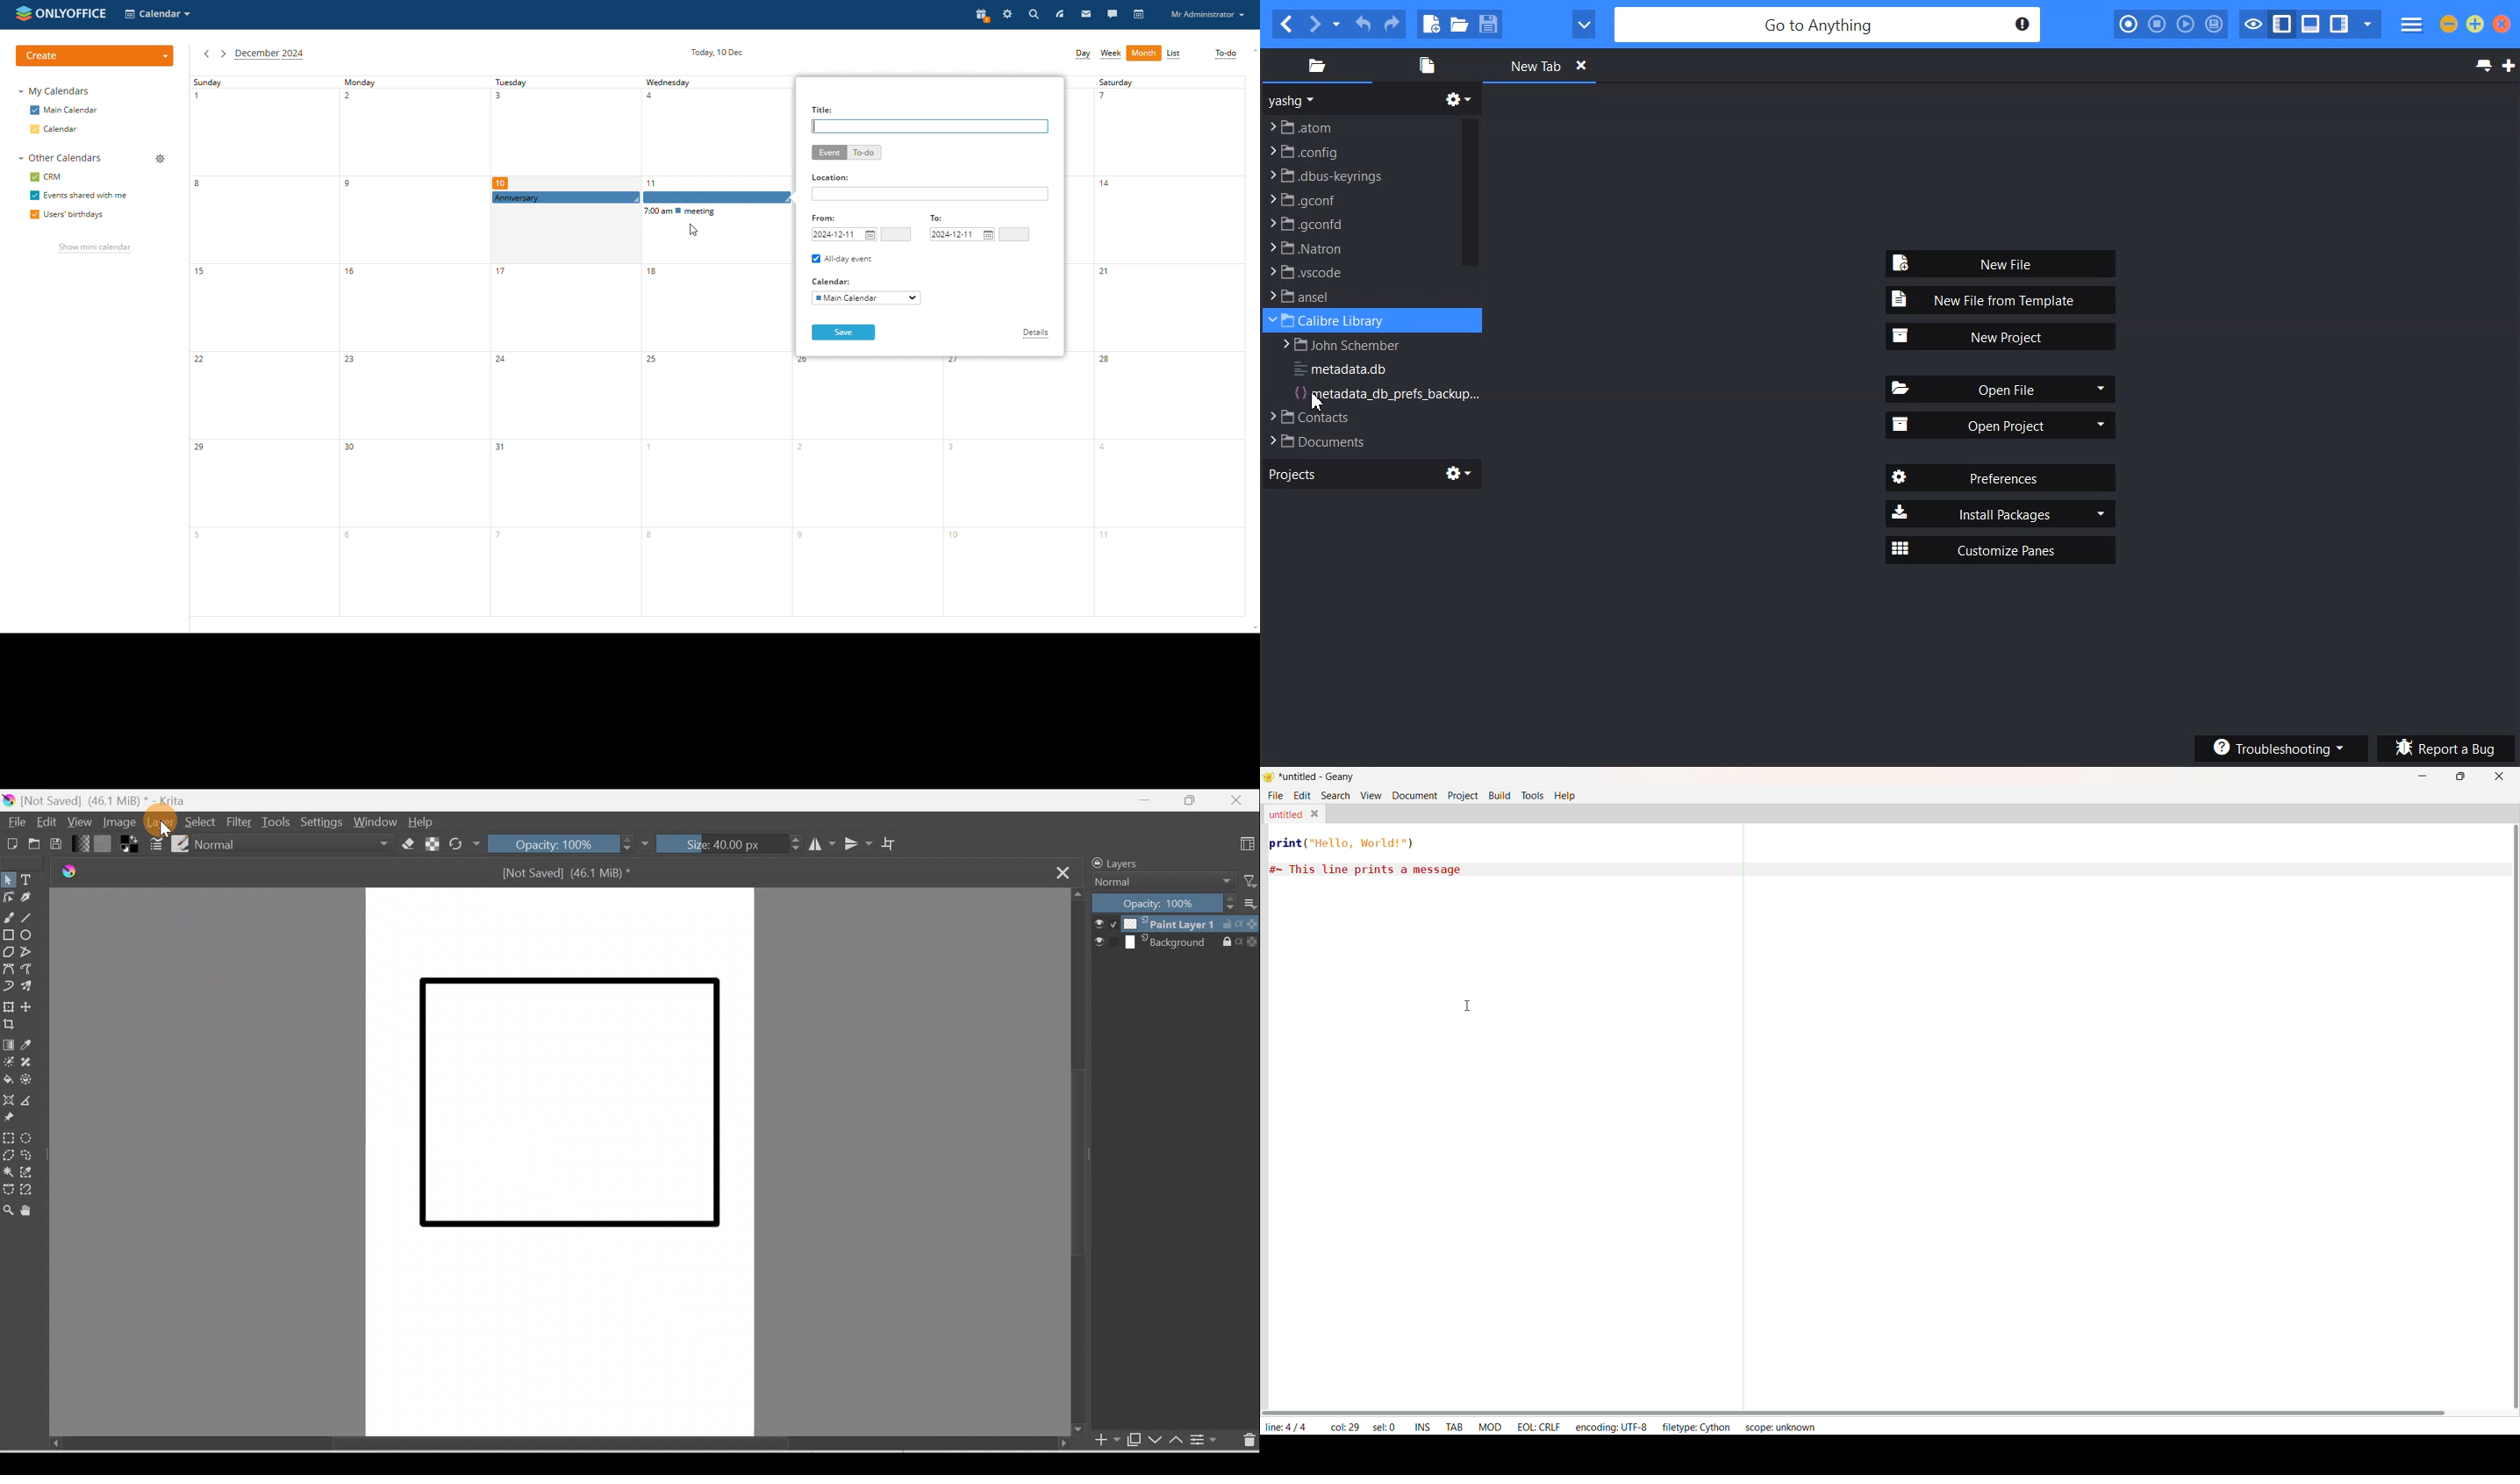  Describe the element at coordinates (28, 899) in the screenshot. I see `Calligraphy` at that location.